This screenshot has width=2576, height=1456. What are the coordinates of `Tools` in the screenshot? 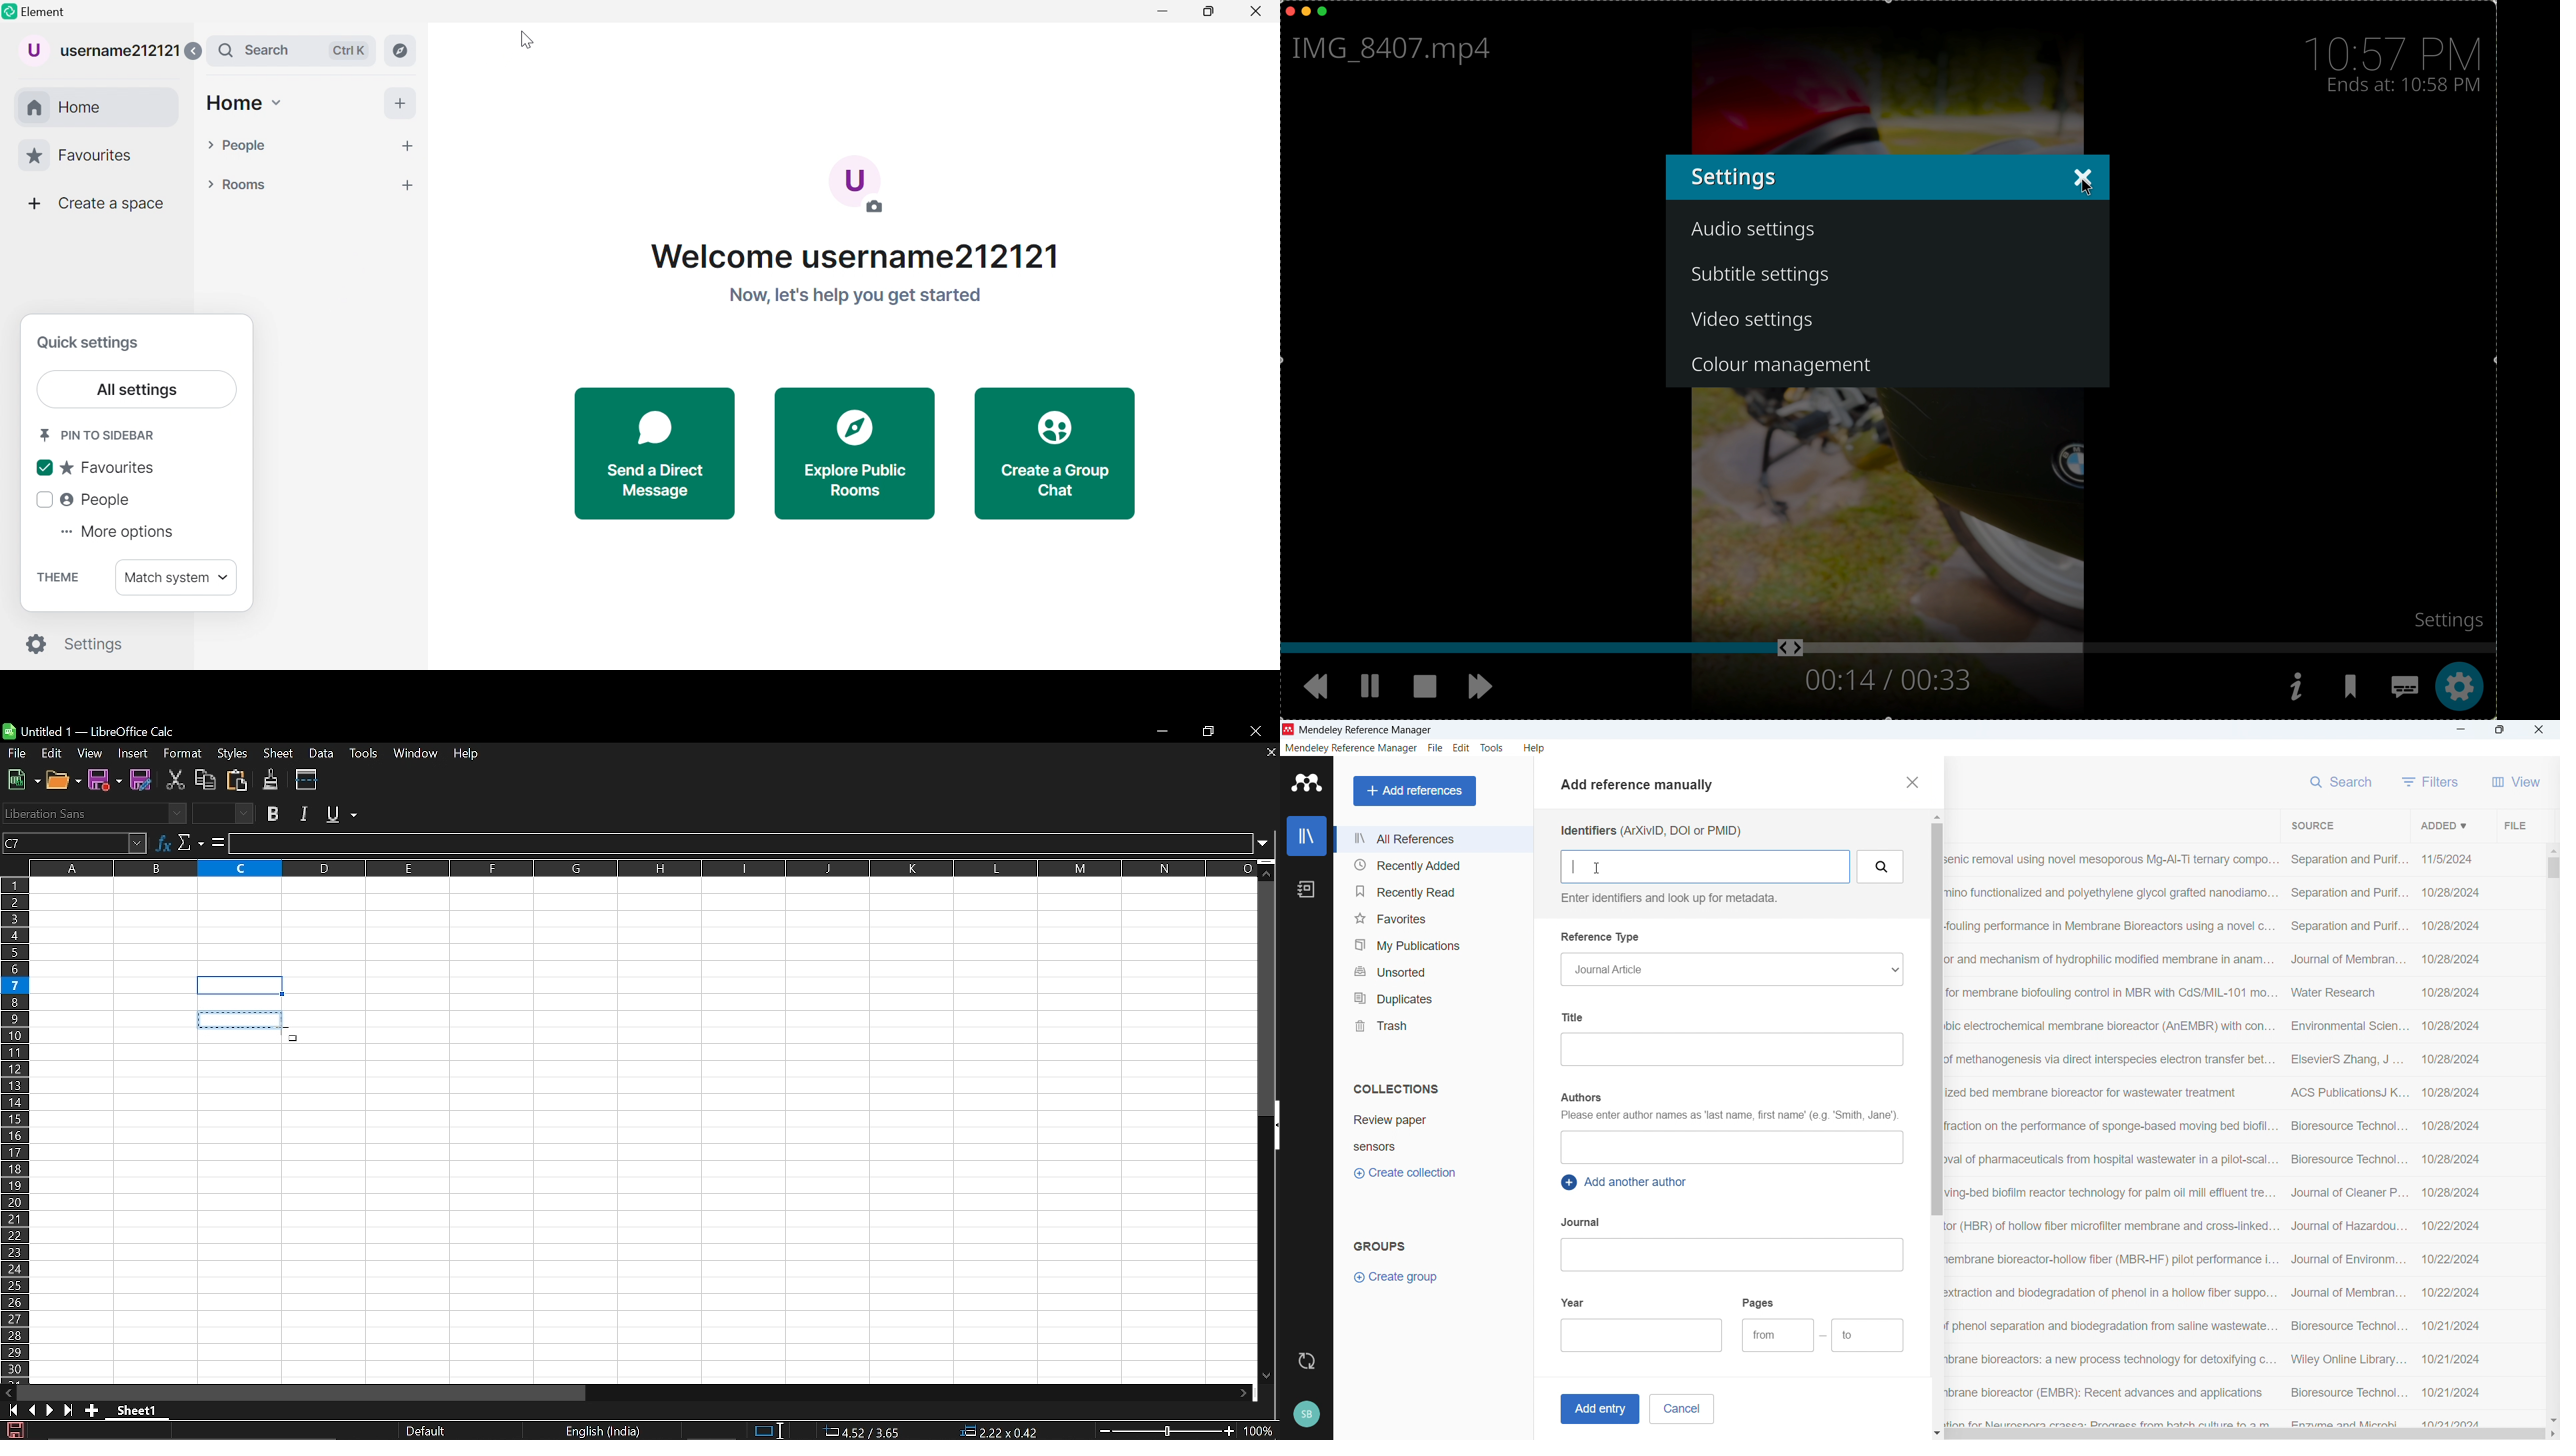 It's located at (362, 754).